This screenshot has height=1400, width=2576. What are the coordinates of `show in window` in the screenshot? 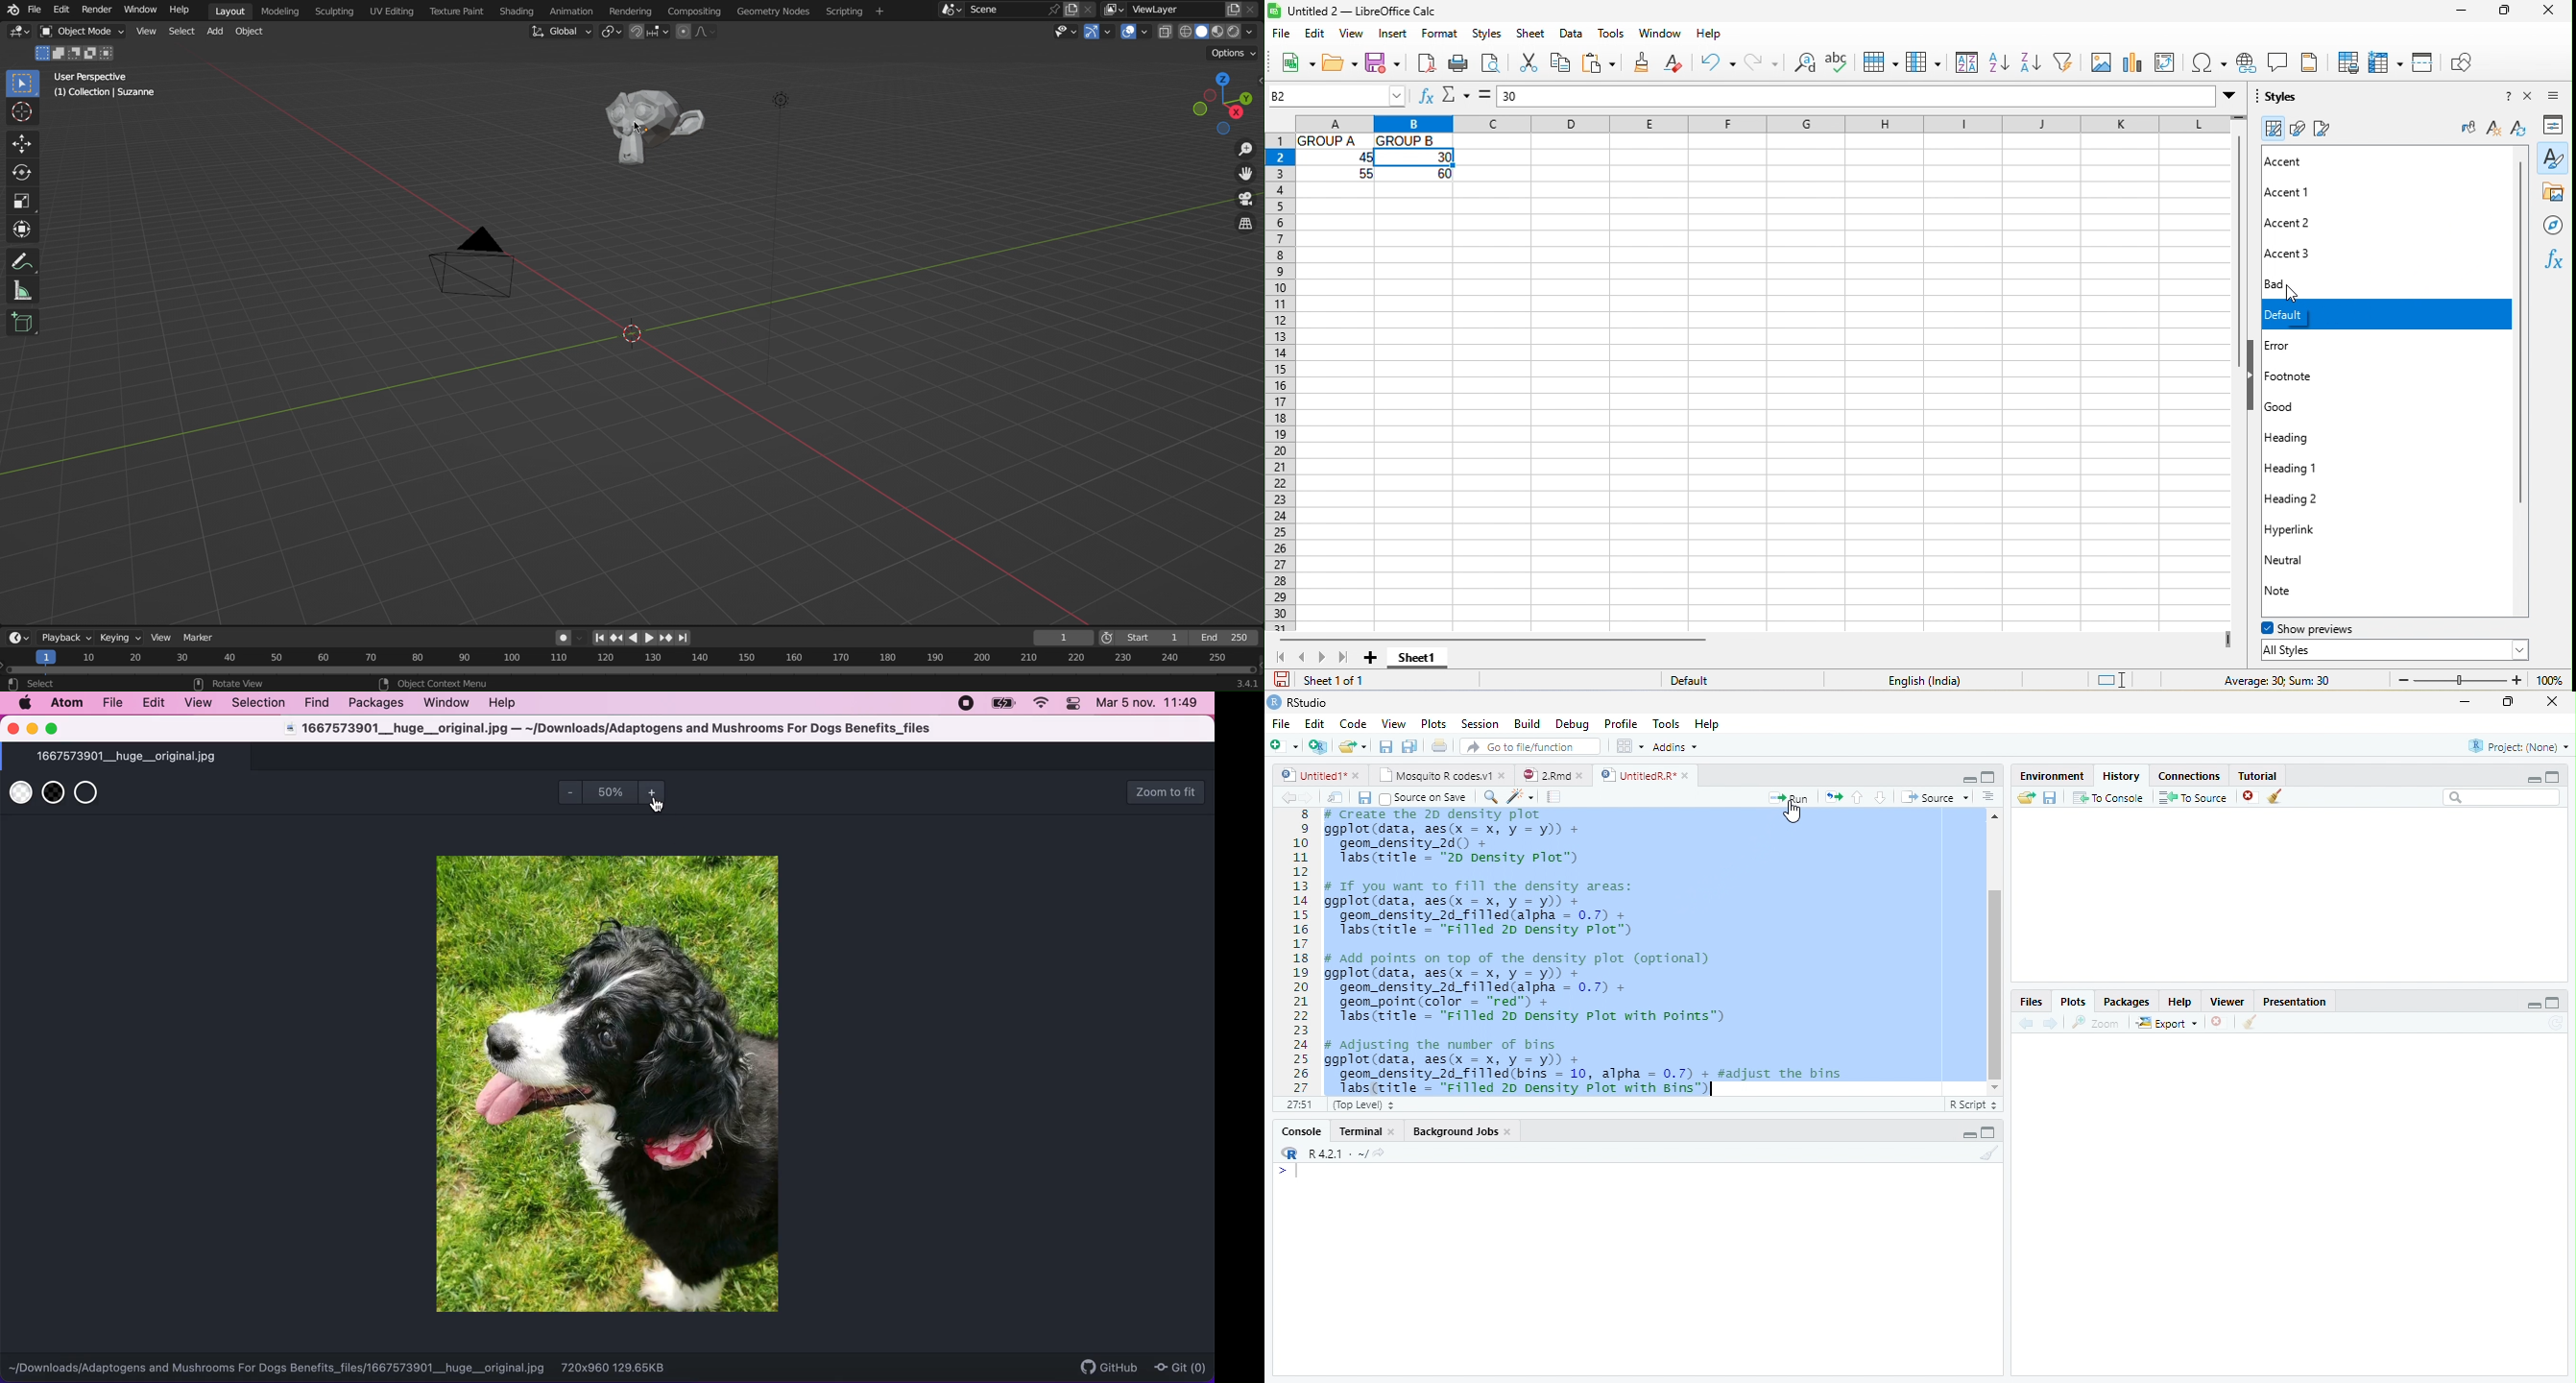 It's located at (1336, 798).